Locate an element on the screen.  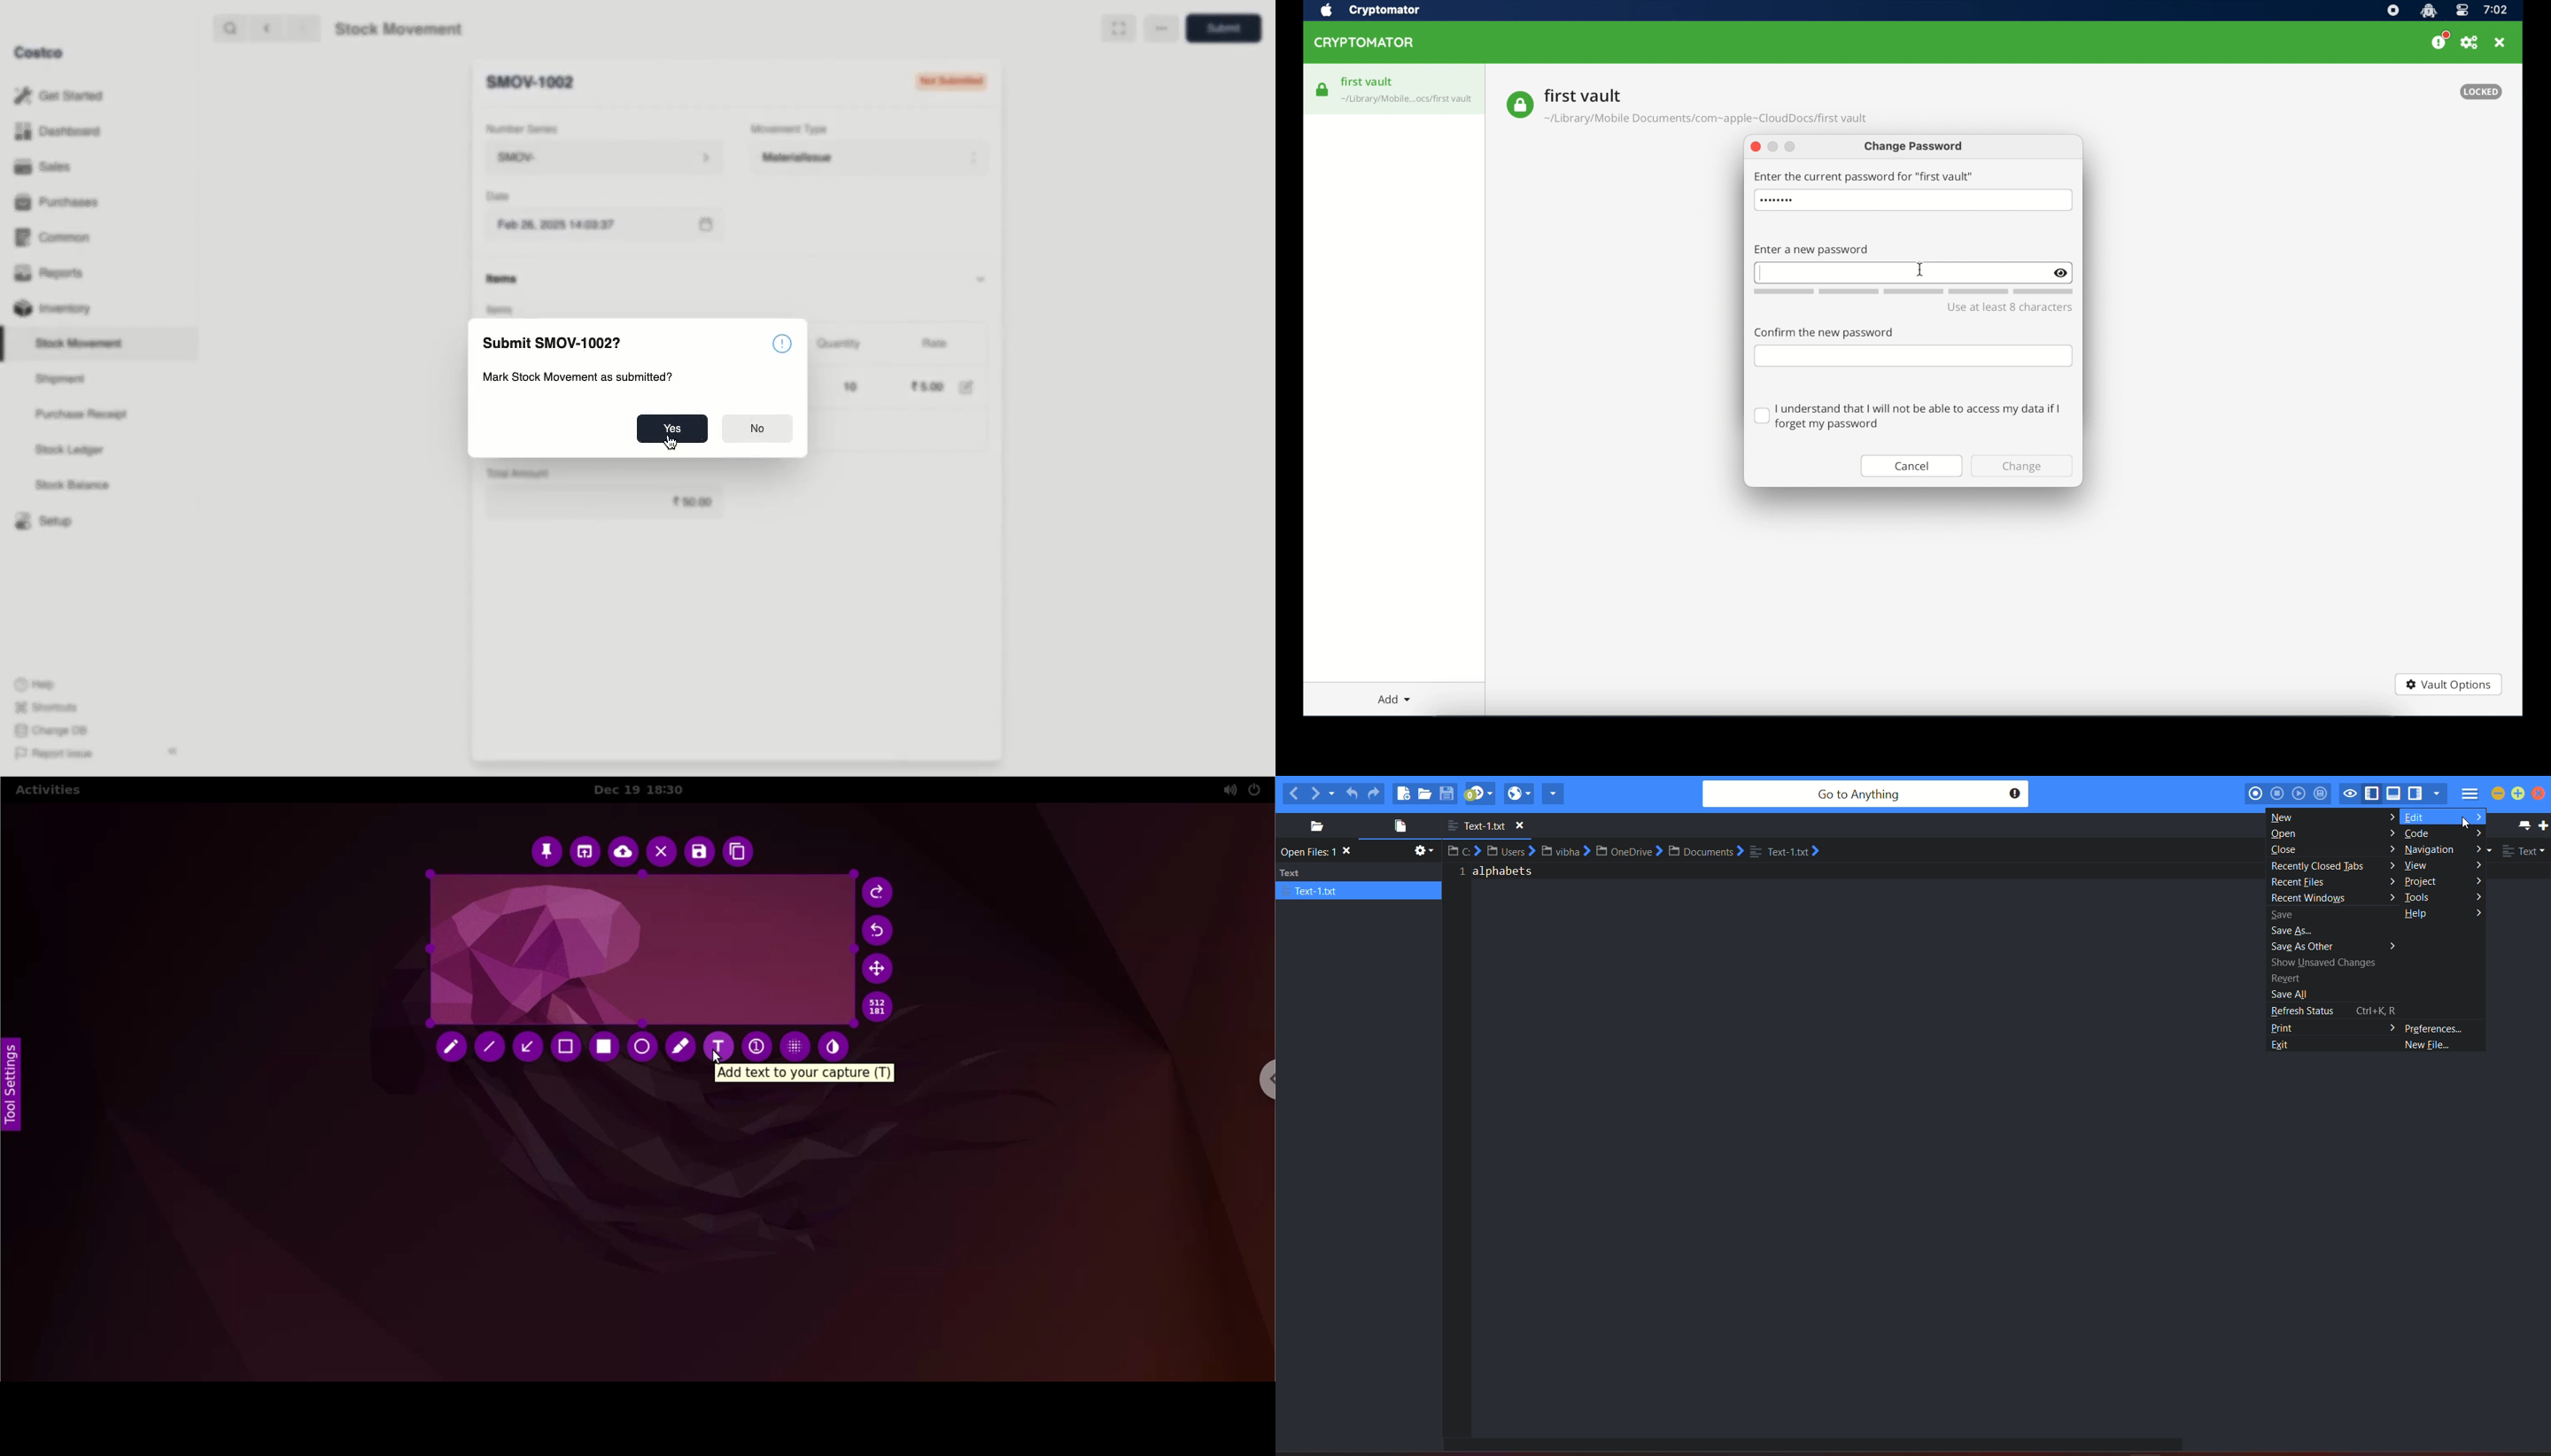
Submit SMOV-1002? is located at coordinates (555, 342).